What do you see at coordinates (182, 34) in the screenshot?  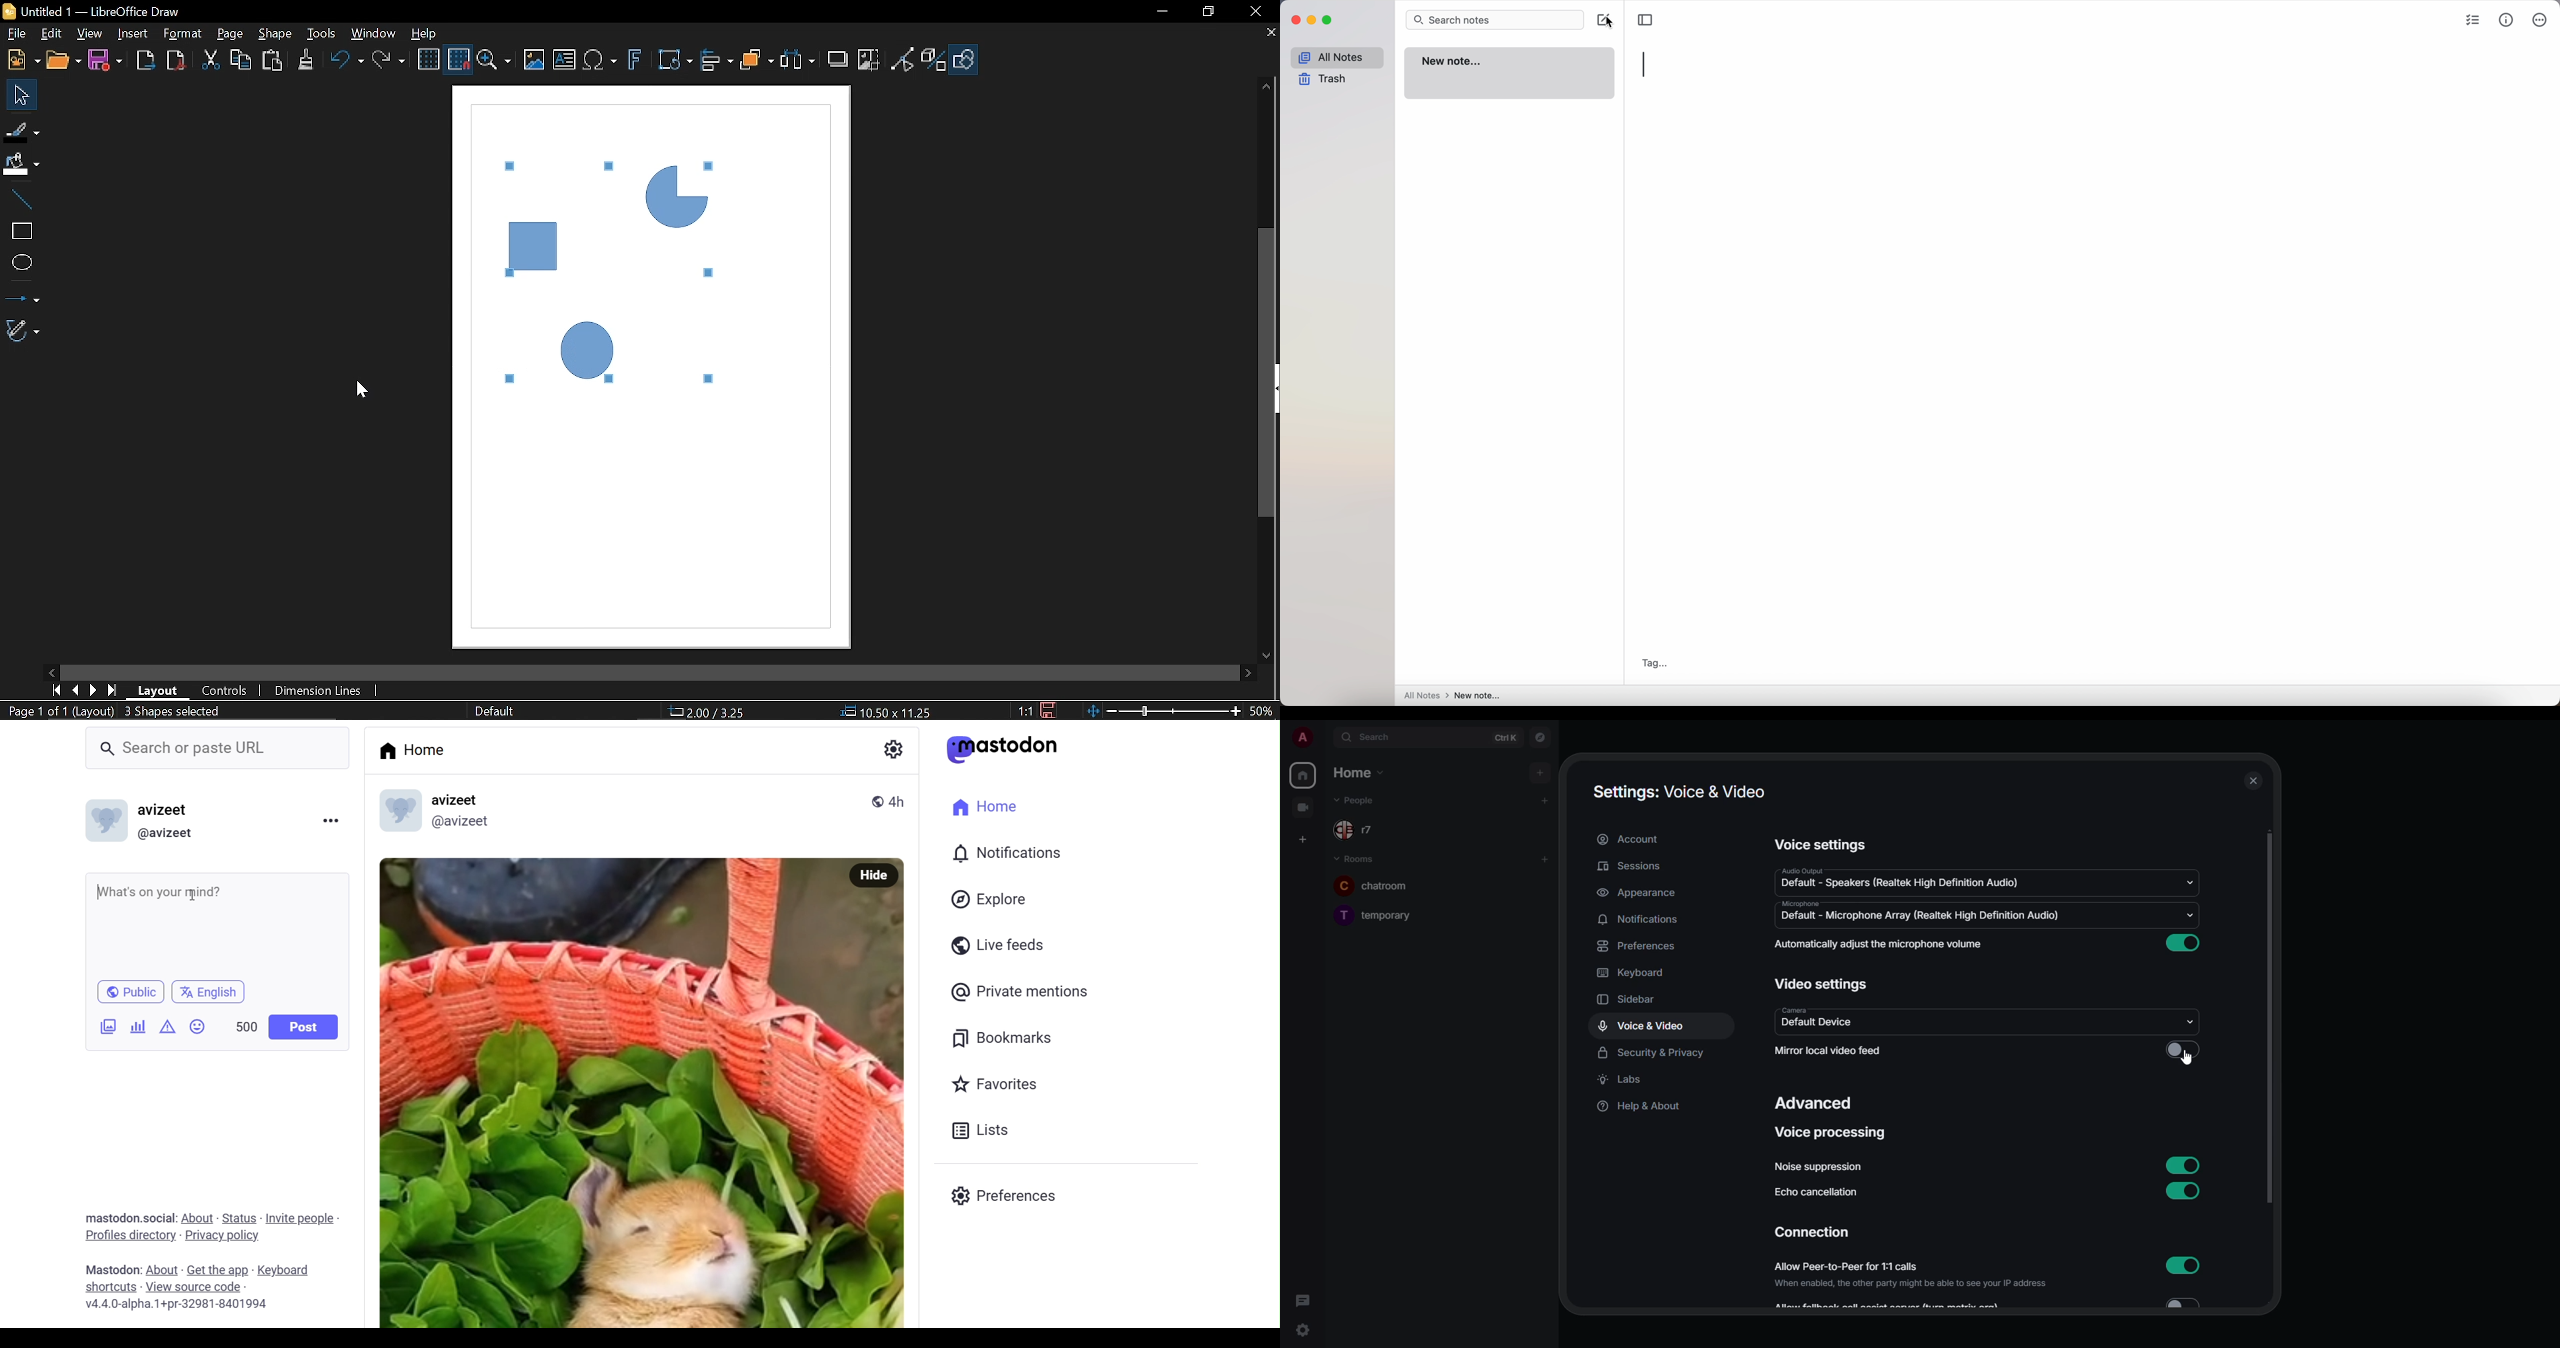 I see `Format` at bounding box center [182, 34].